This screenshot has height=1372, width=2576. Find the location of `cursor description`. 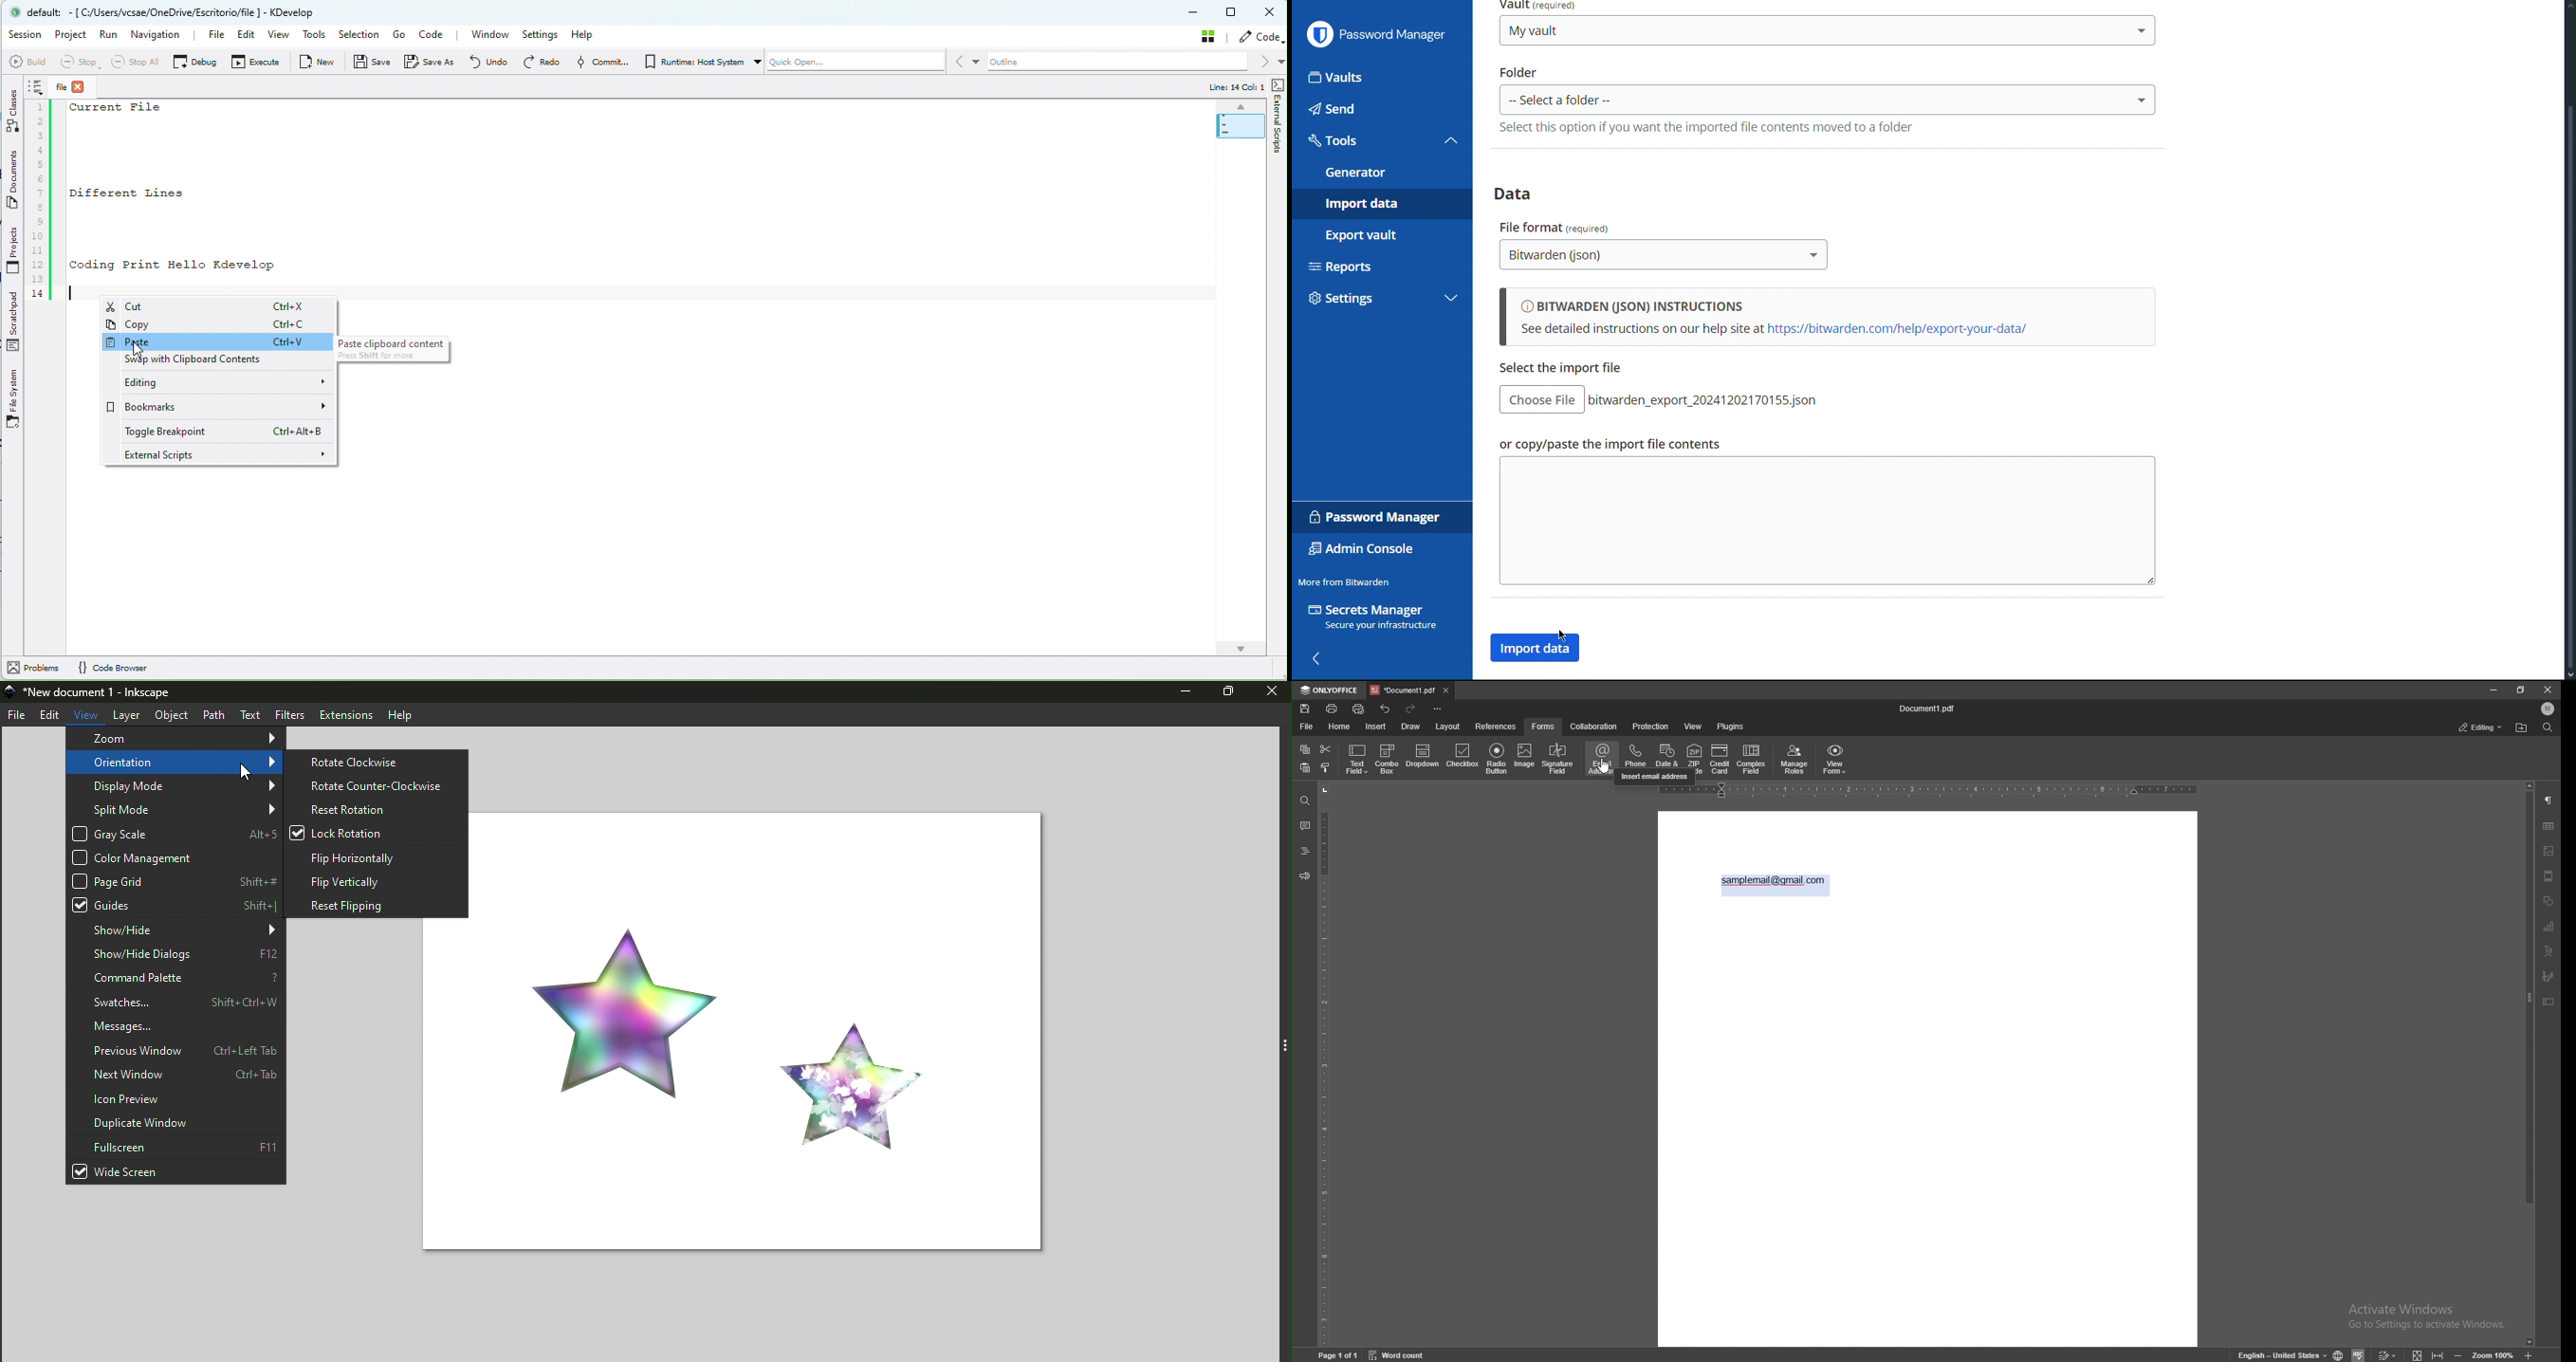

cursor description is located at coordinates (1654, 779).